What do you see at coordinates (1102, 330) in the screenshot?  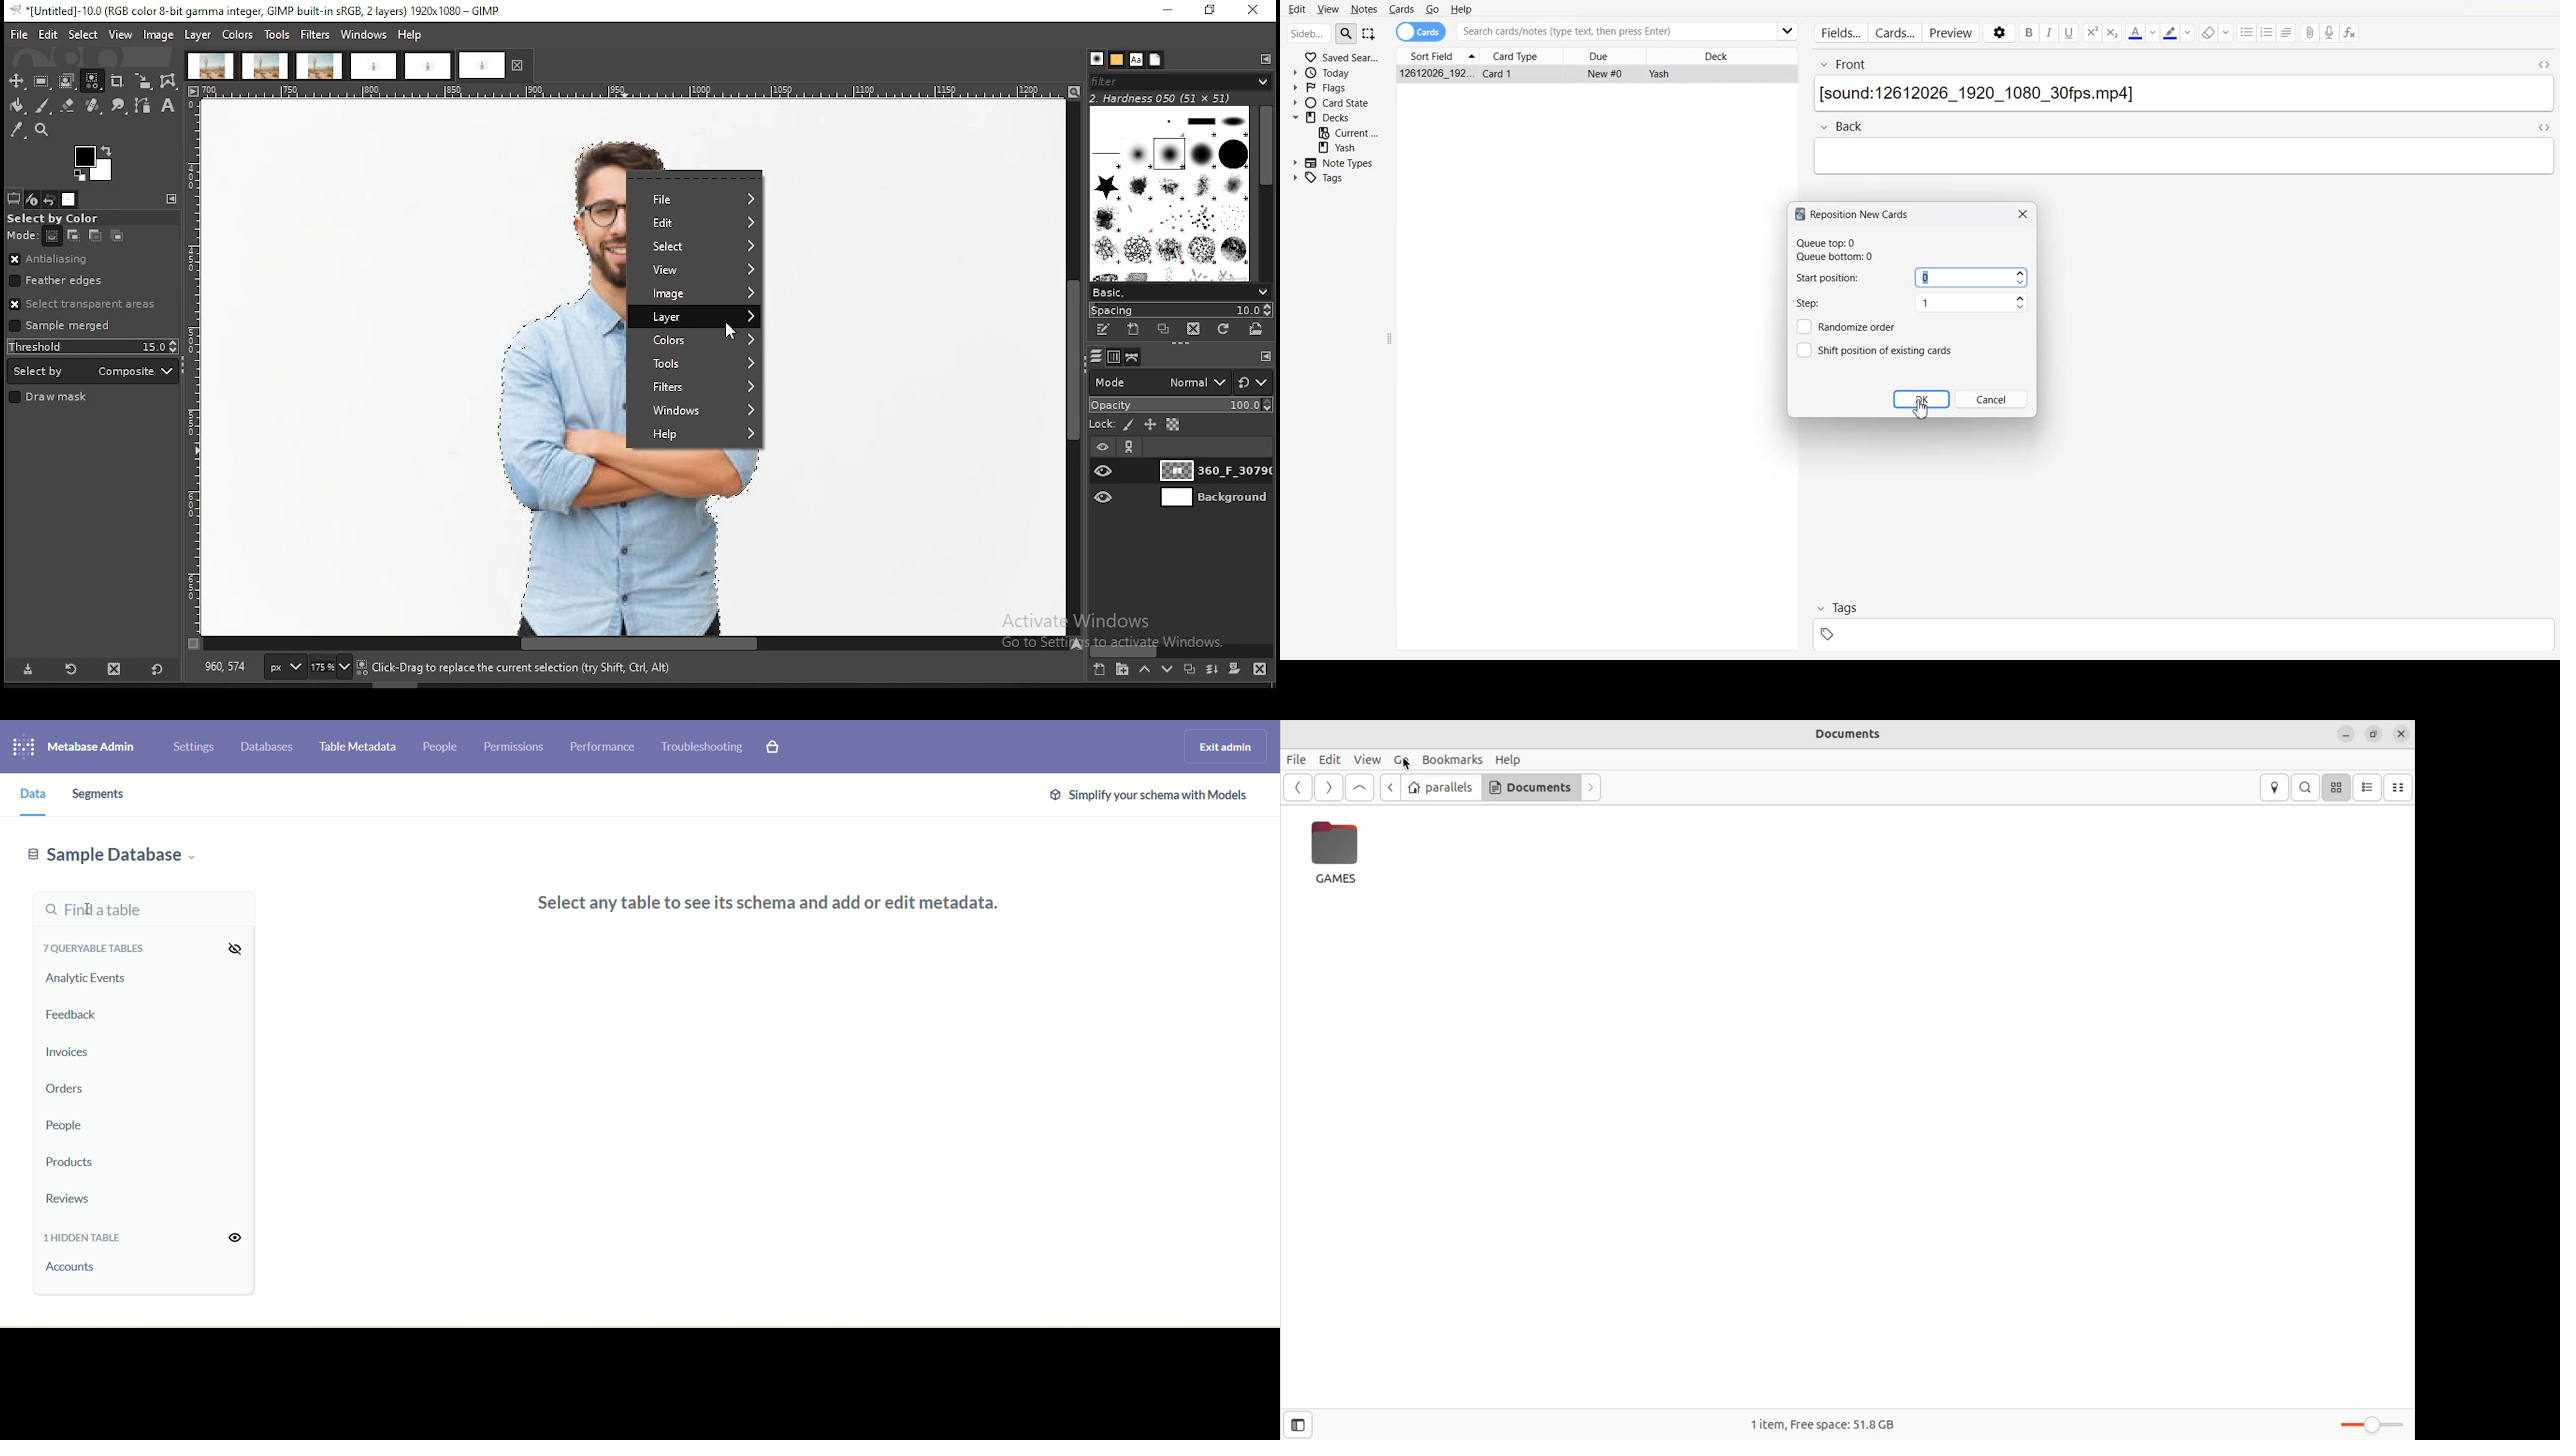 I see `edit this brush` at bounding box center [1102, 330].